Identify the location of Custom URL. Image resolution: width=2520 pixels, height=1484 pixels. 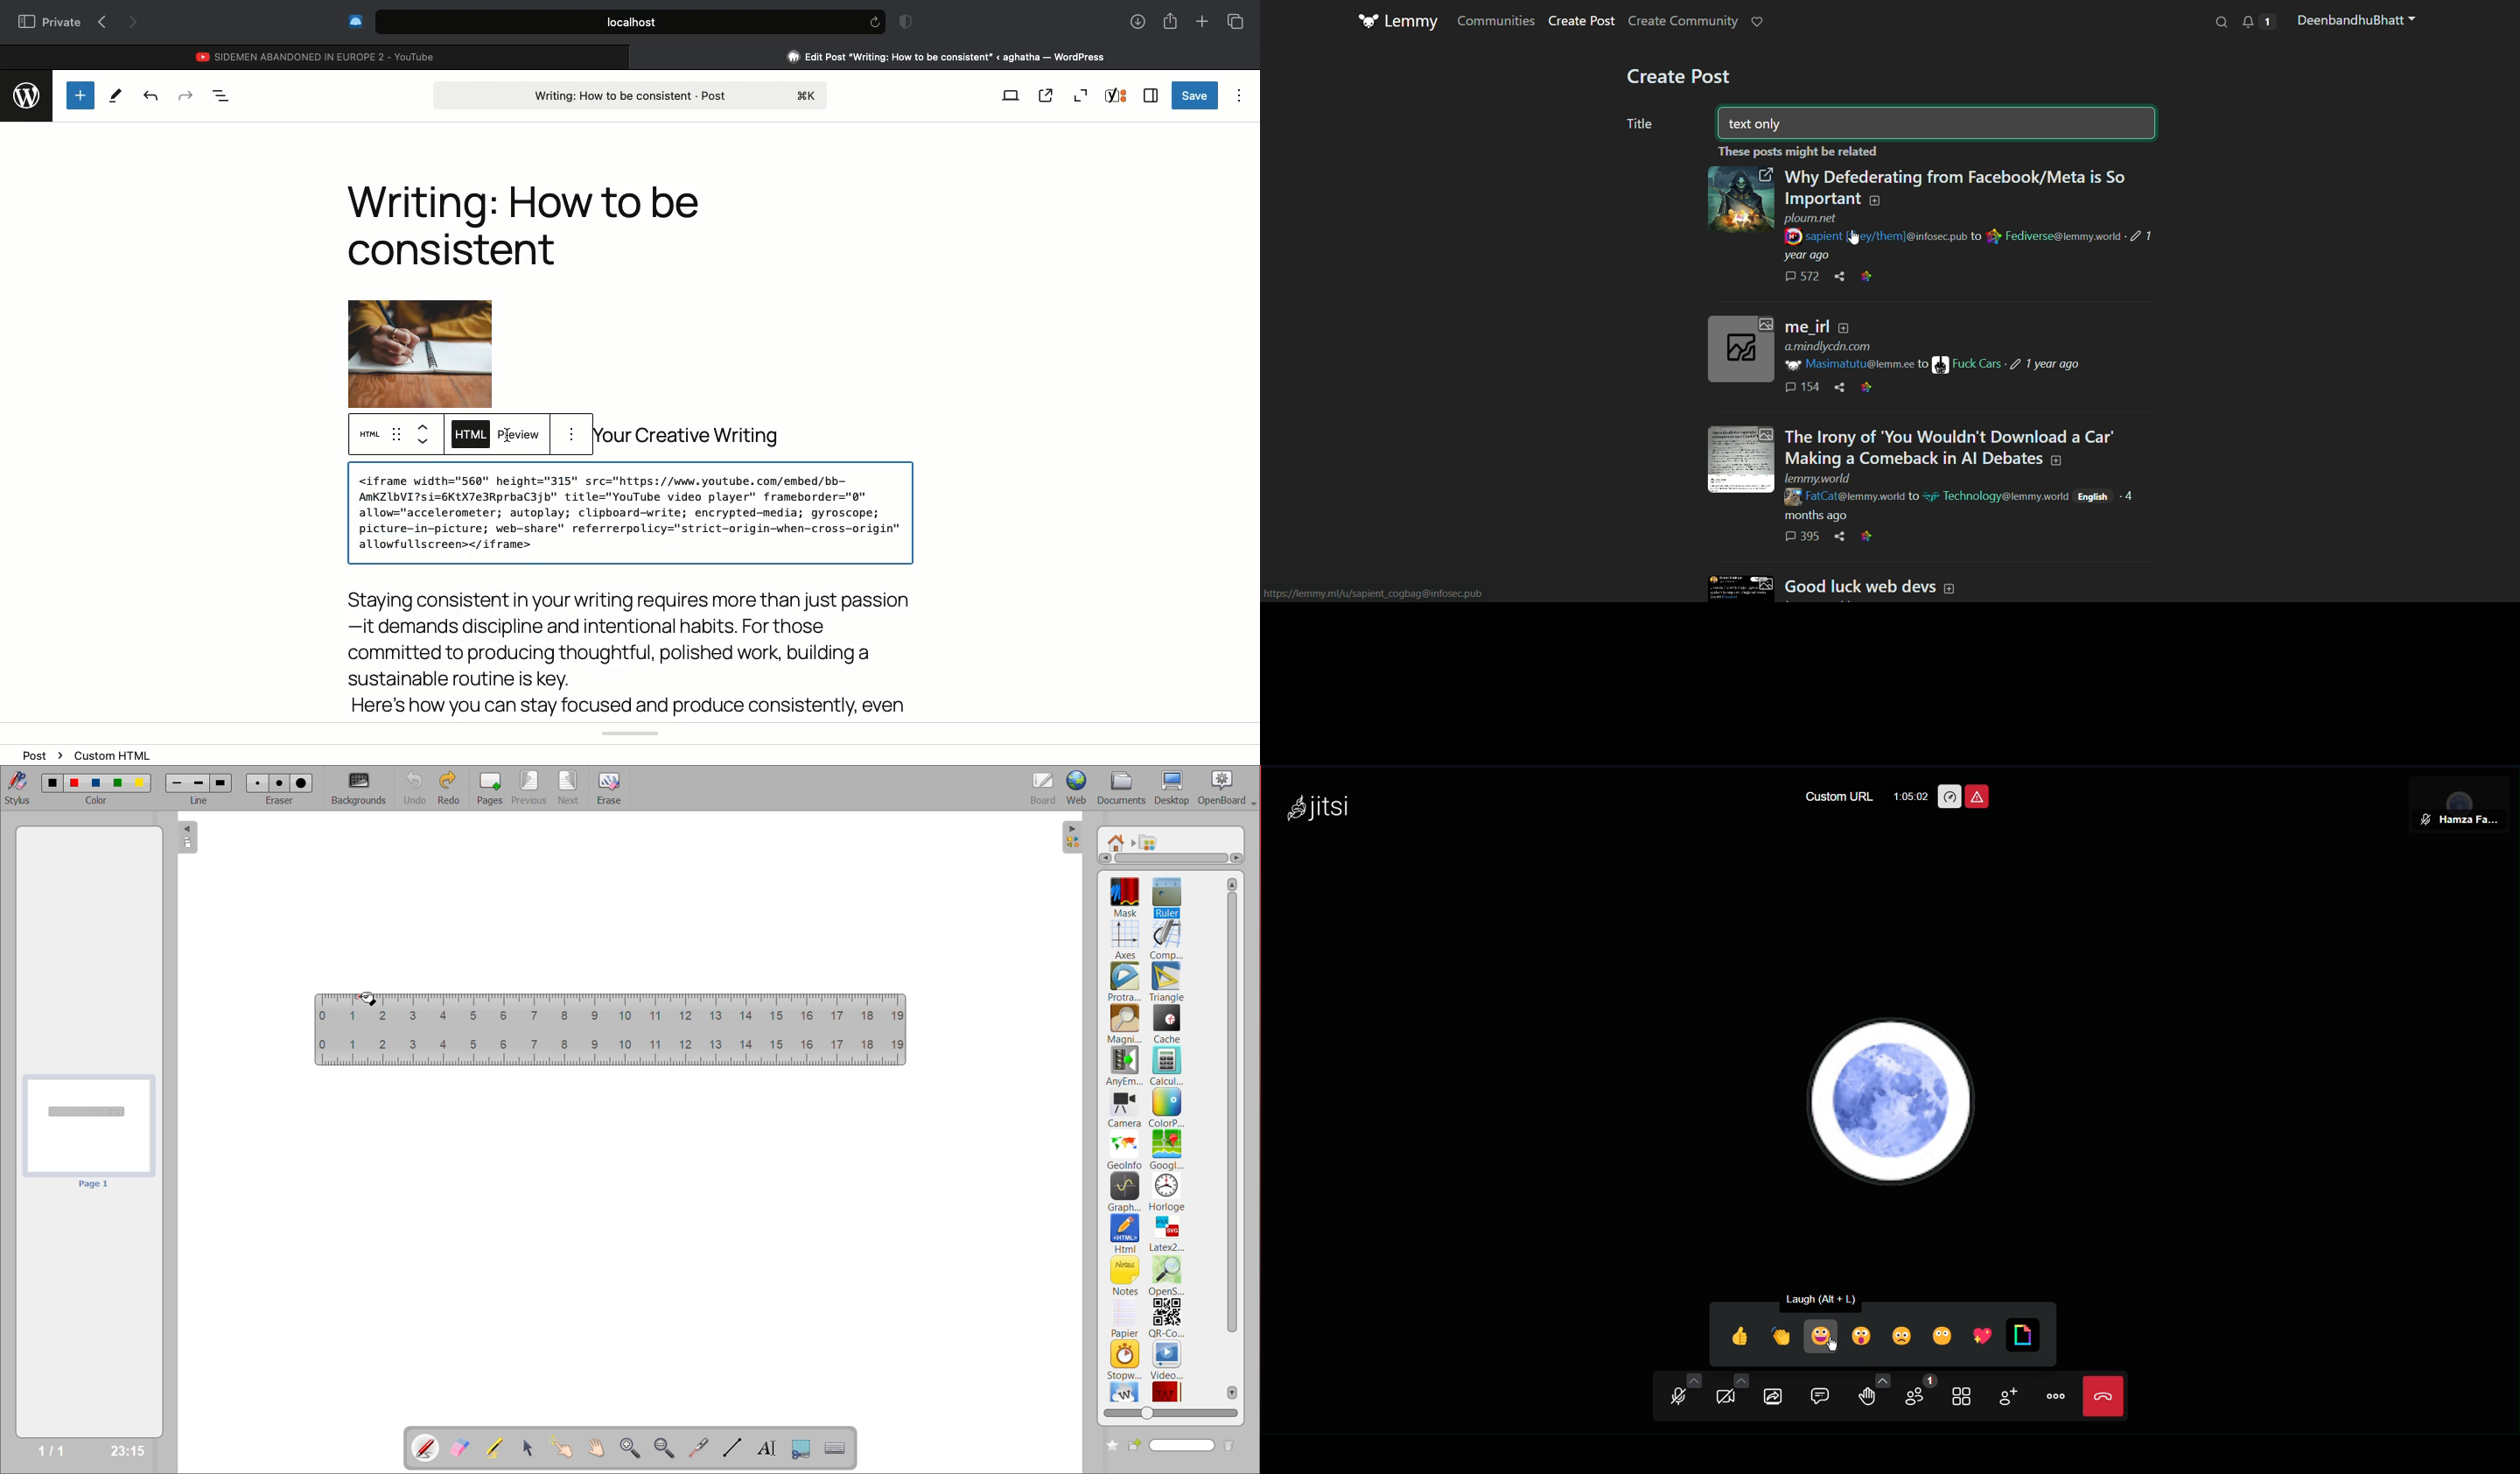
(1840, 797).